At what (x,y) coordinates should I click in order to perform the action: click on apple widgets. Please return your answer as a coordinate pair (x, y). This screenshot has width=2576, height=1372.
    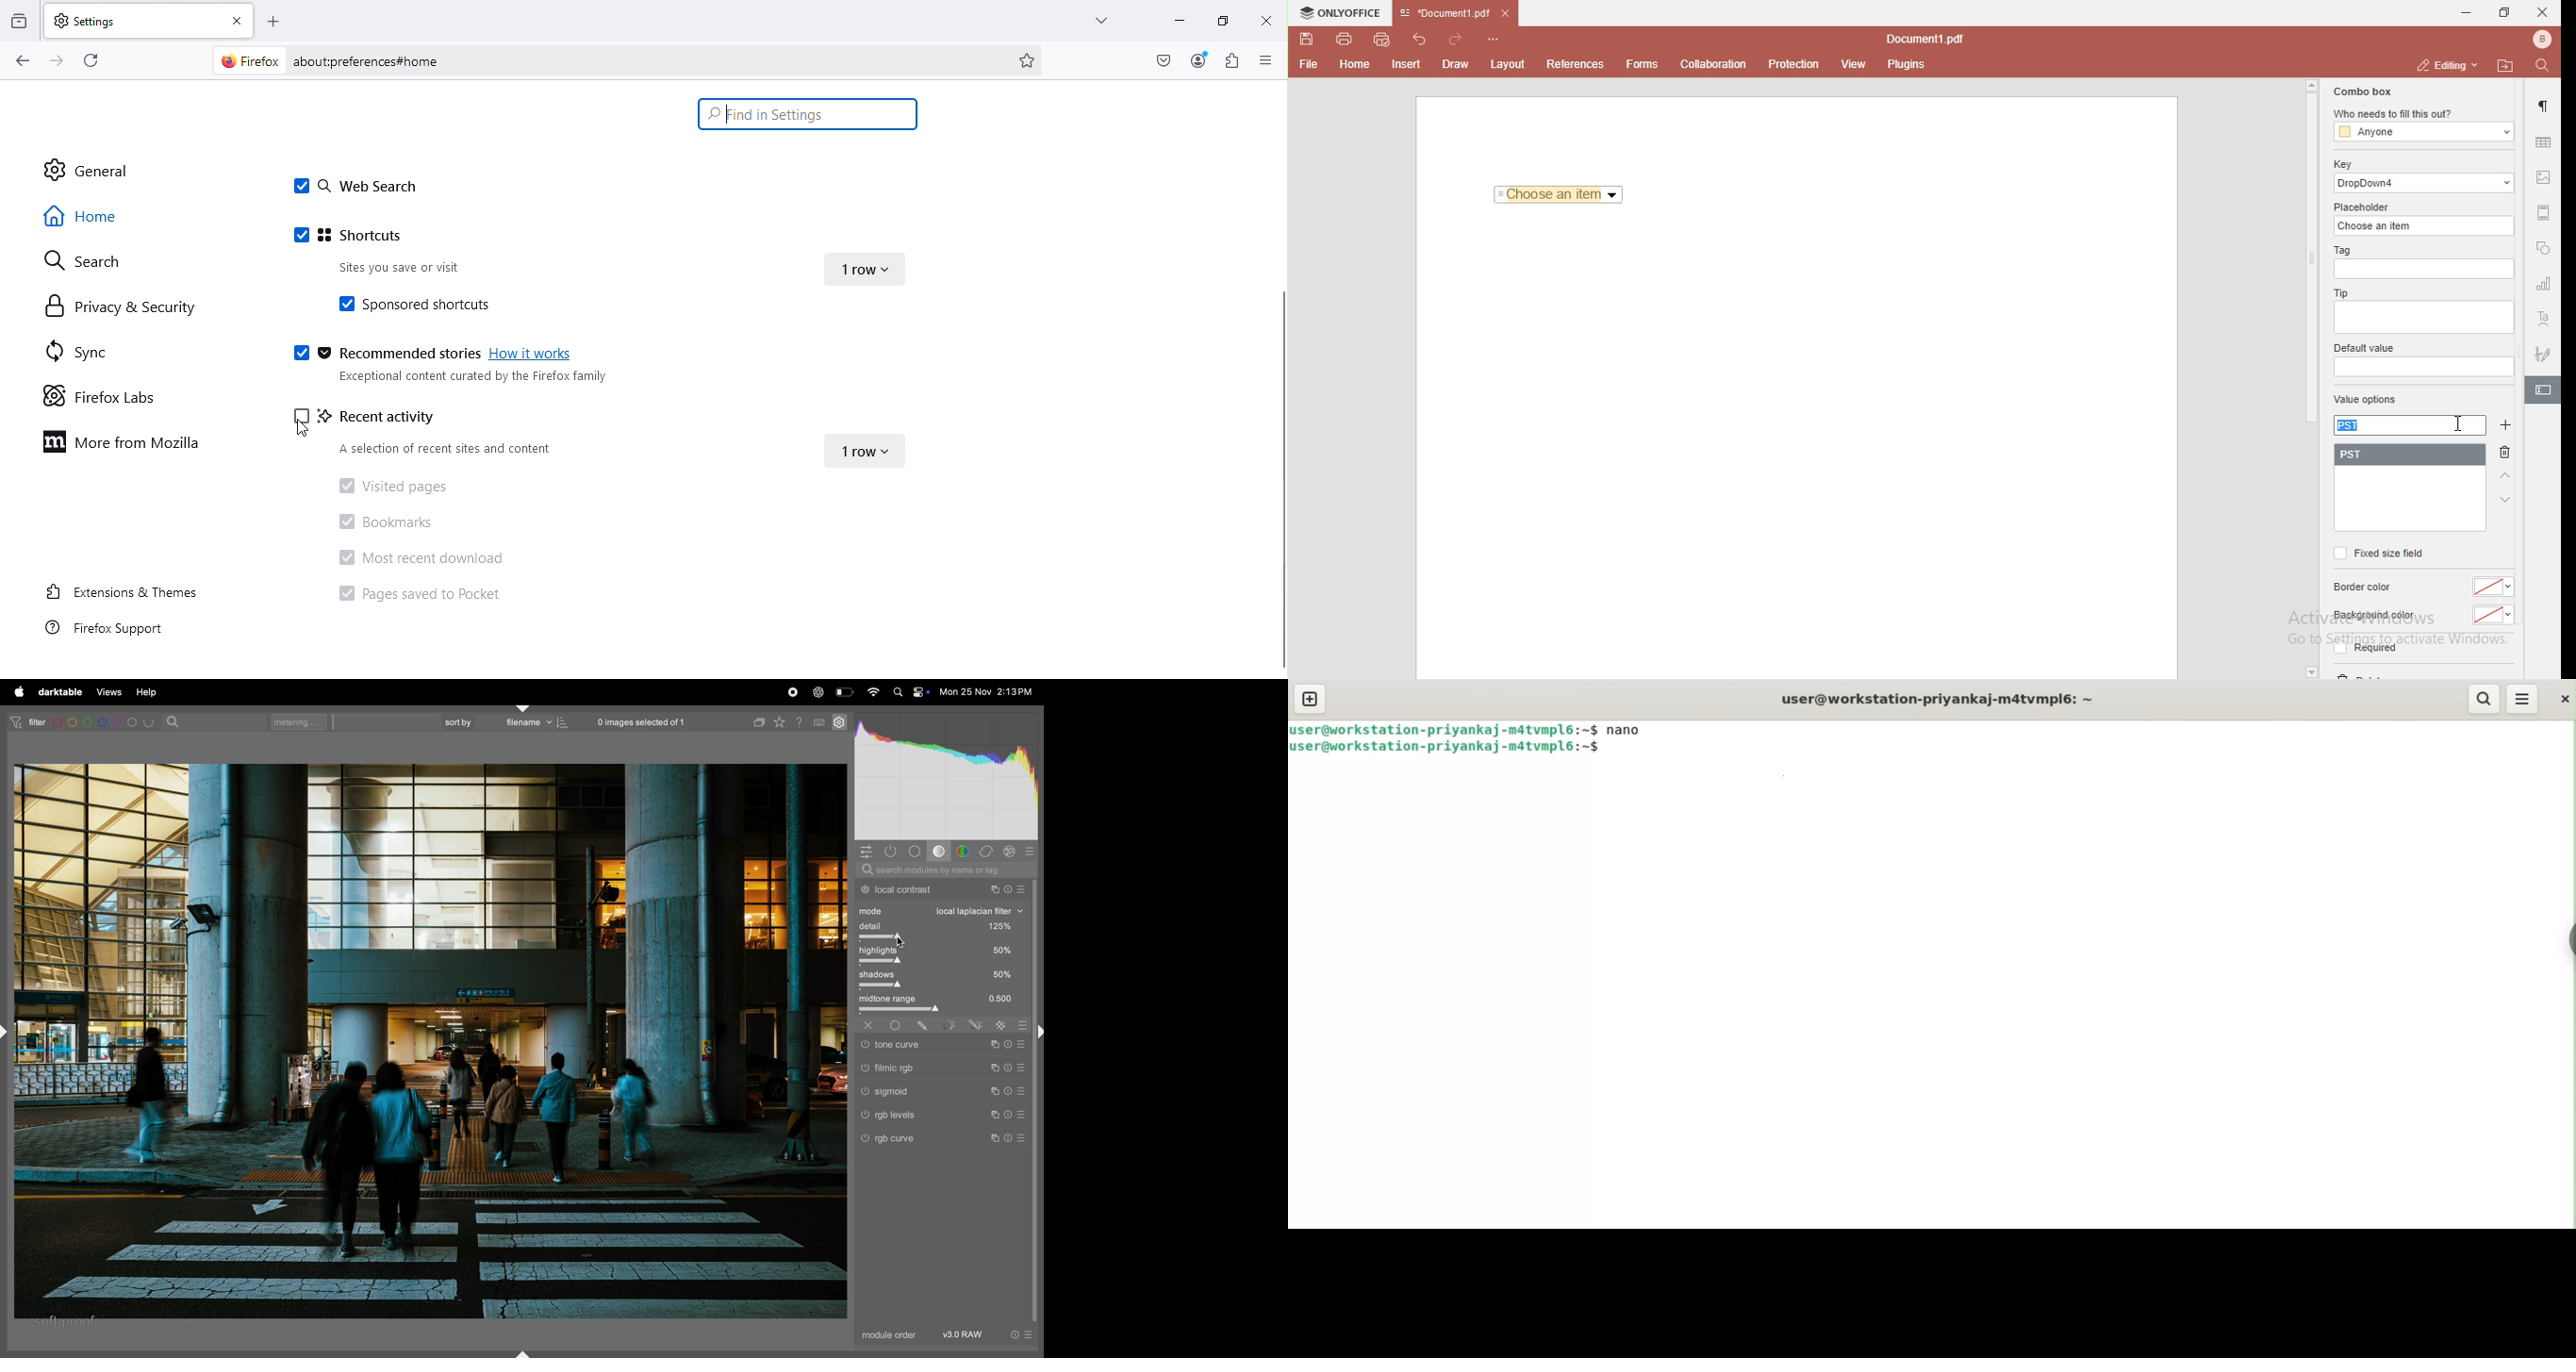
    Looking at the image, I should click on (921, 692).